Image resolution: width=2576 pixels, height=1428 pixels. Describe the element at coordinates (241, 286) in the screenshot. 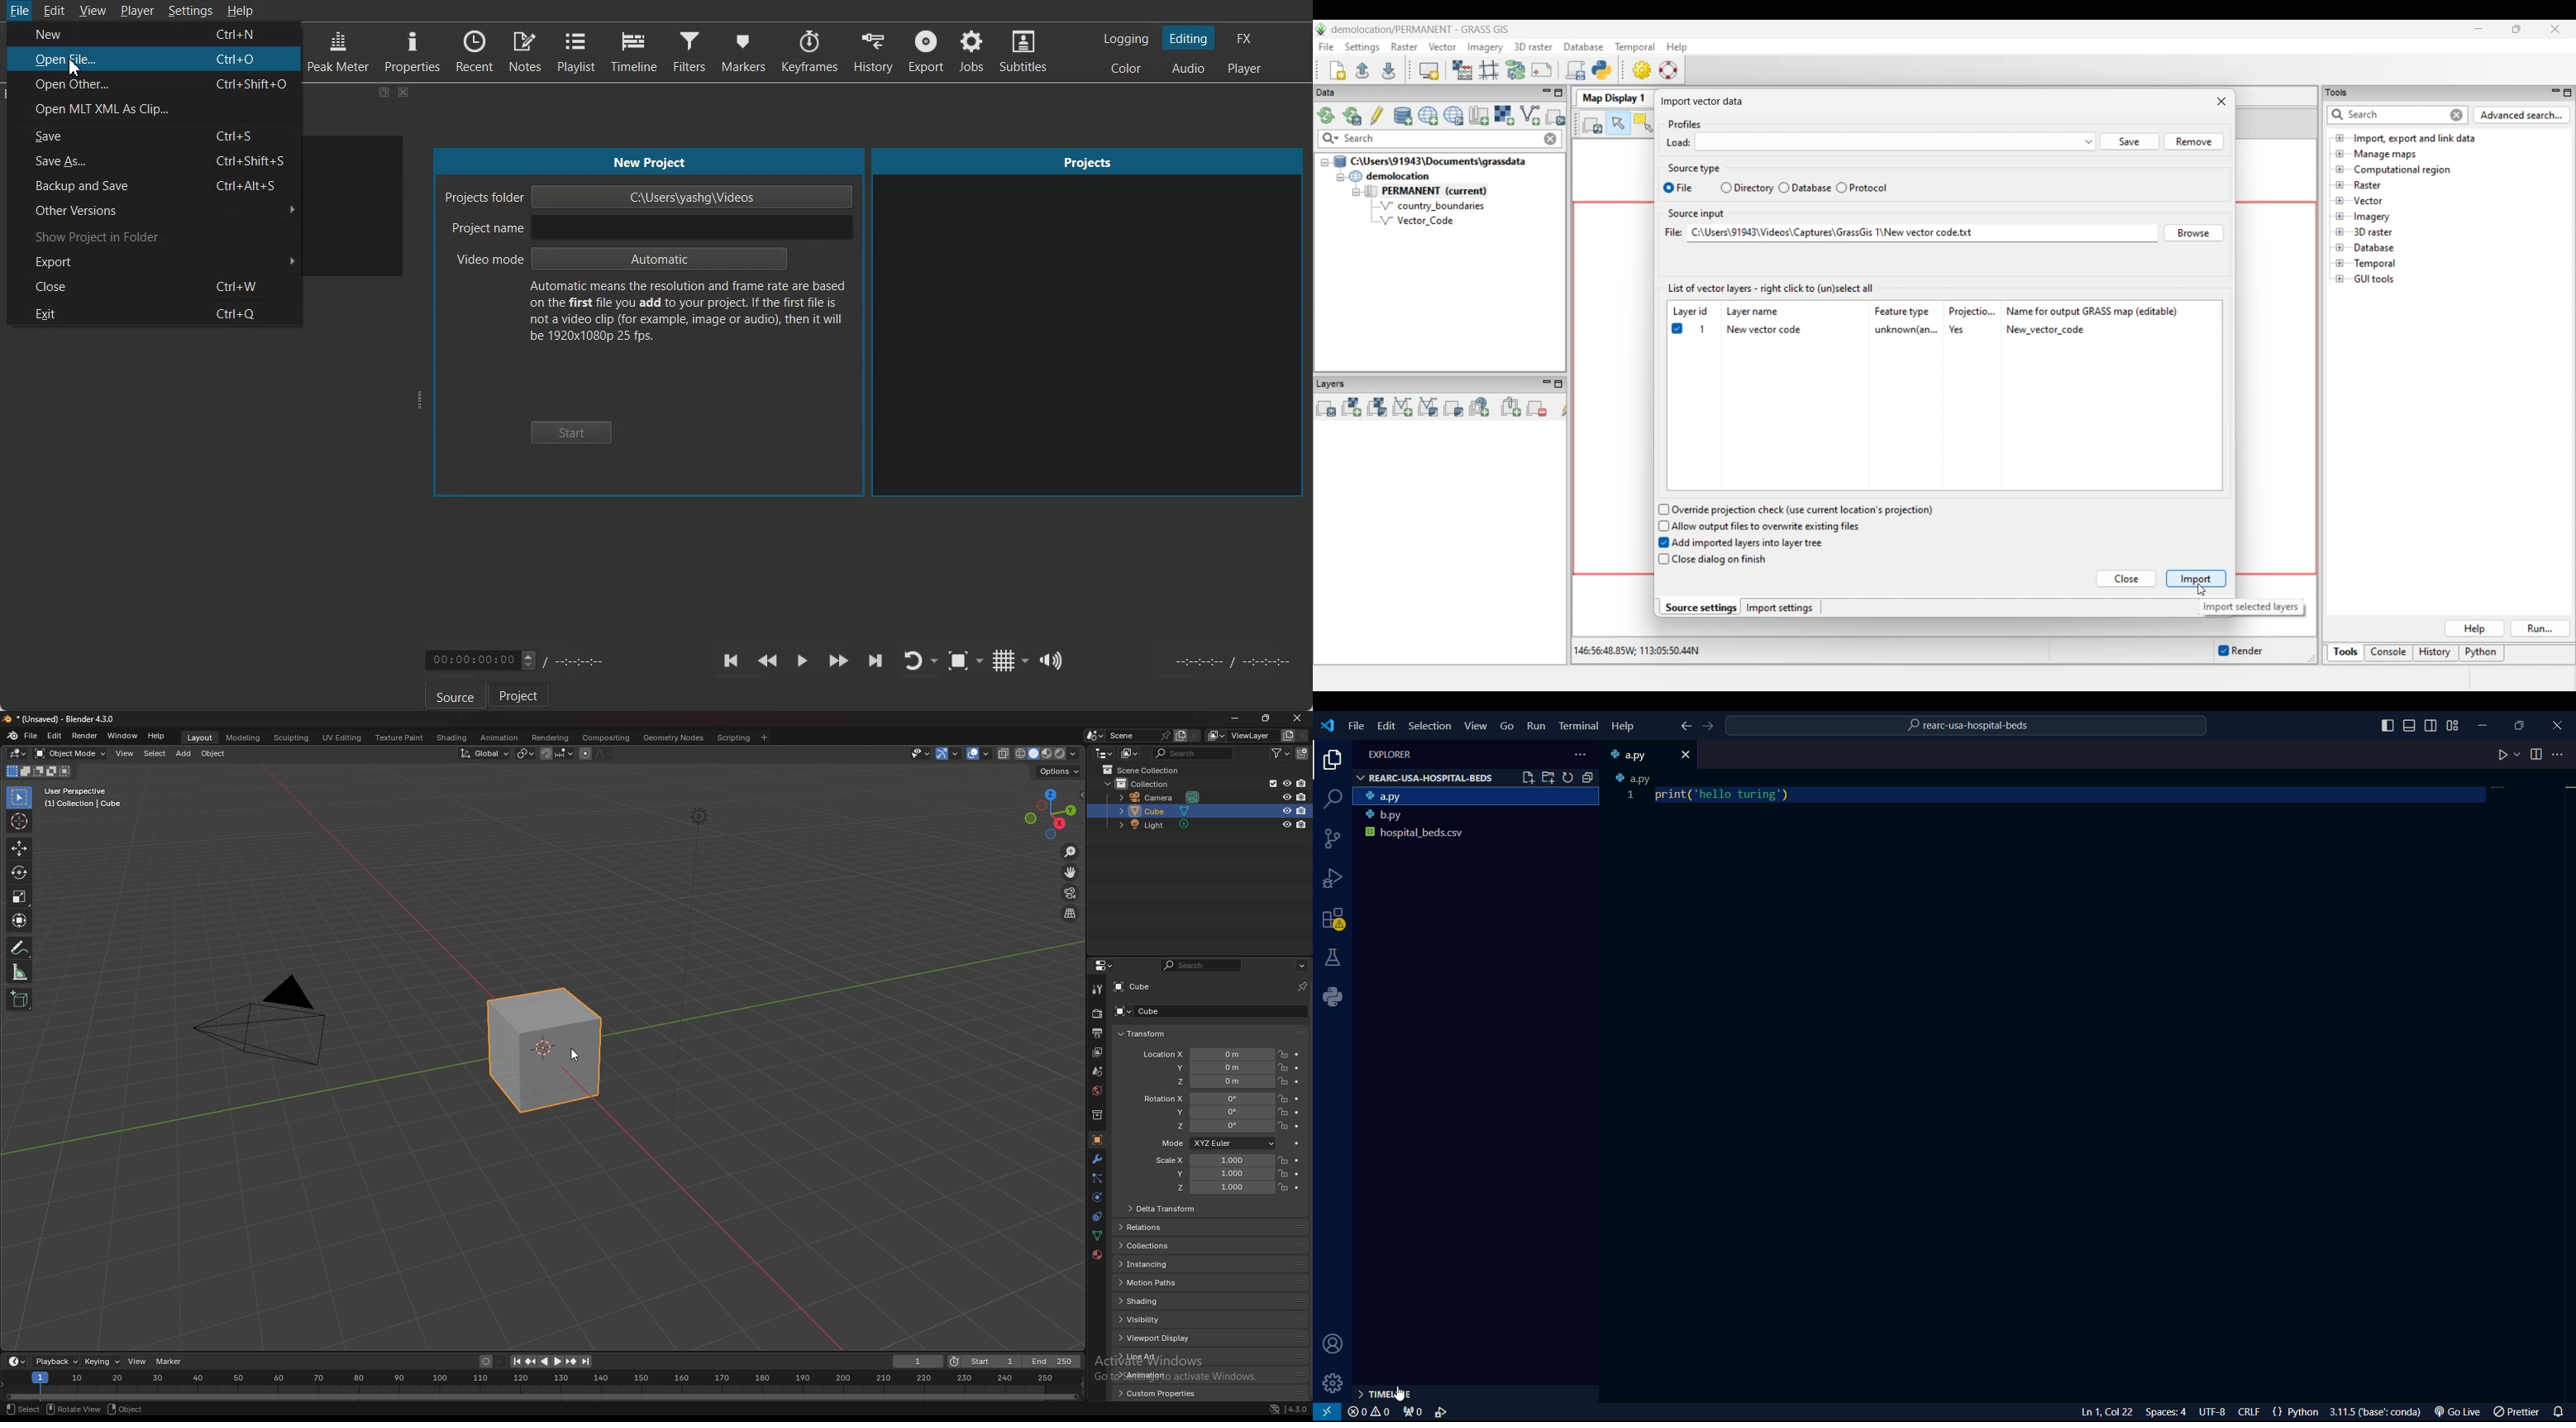

I see `Ctrl+W` at that location.